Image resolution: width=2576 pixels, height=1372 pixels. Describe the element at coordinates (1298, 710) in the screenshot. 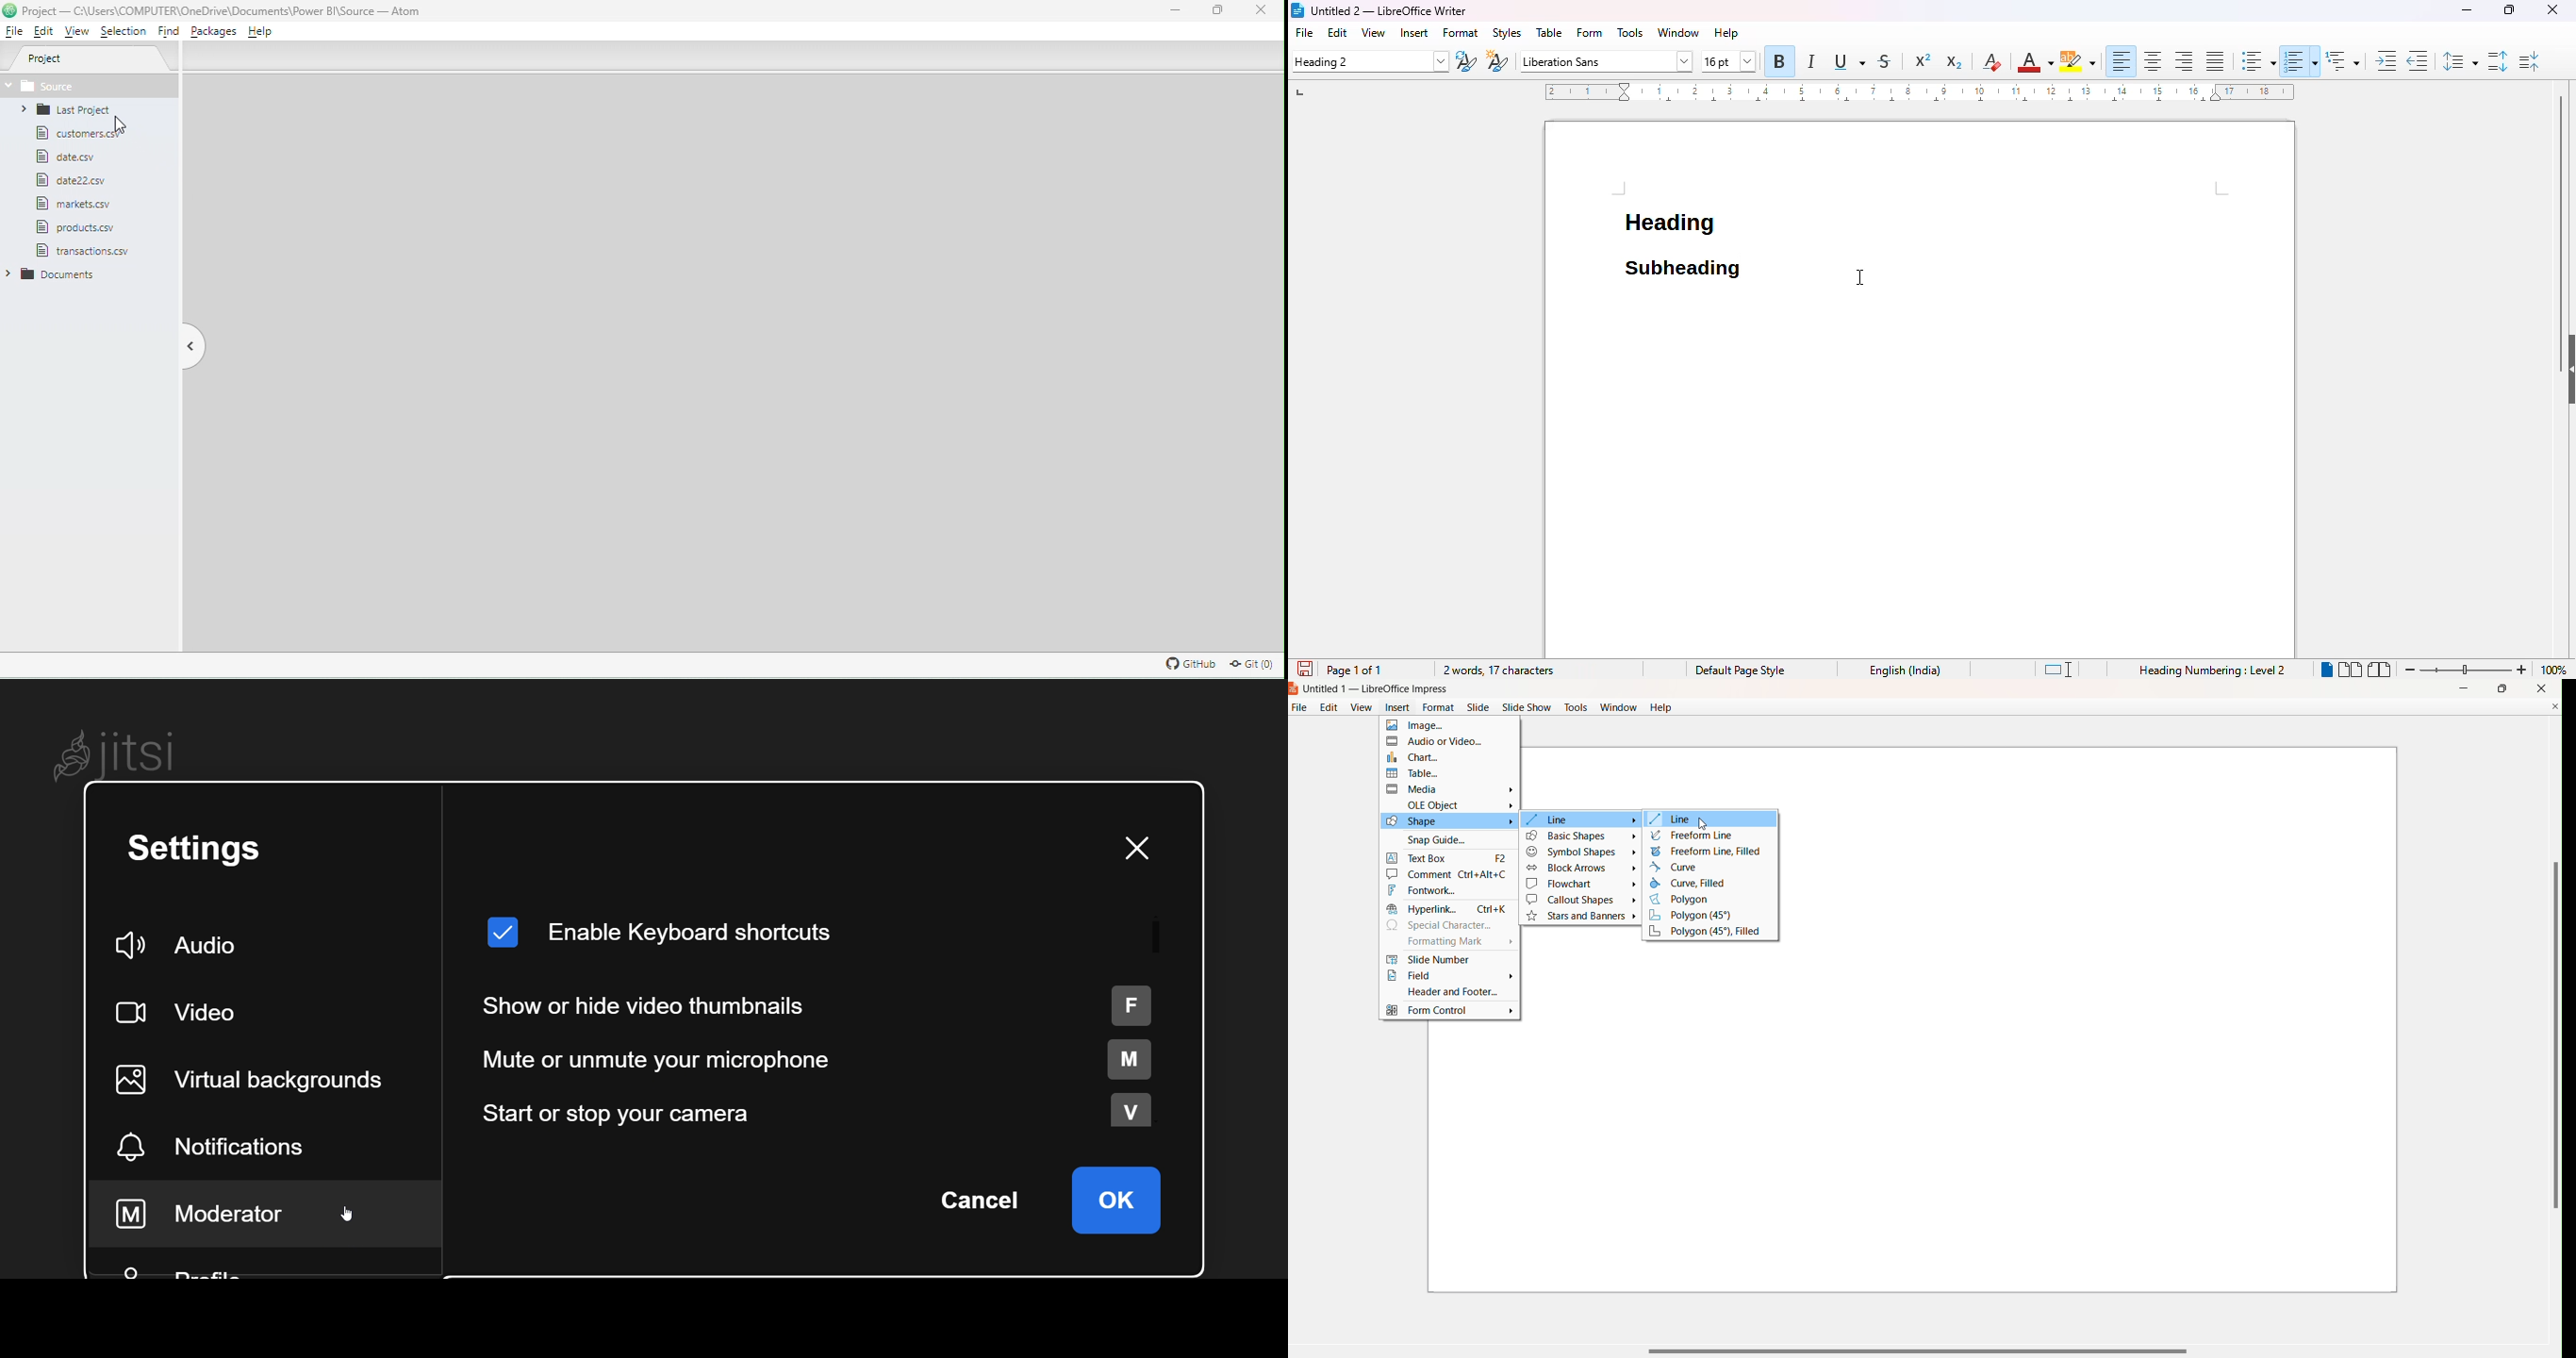

I see `File` at that location.